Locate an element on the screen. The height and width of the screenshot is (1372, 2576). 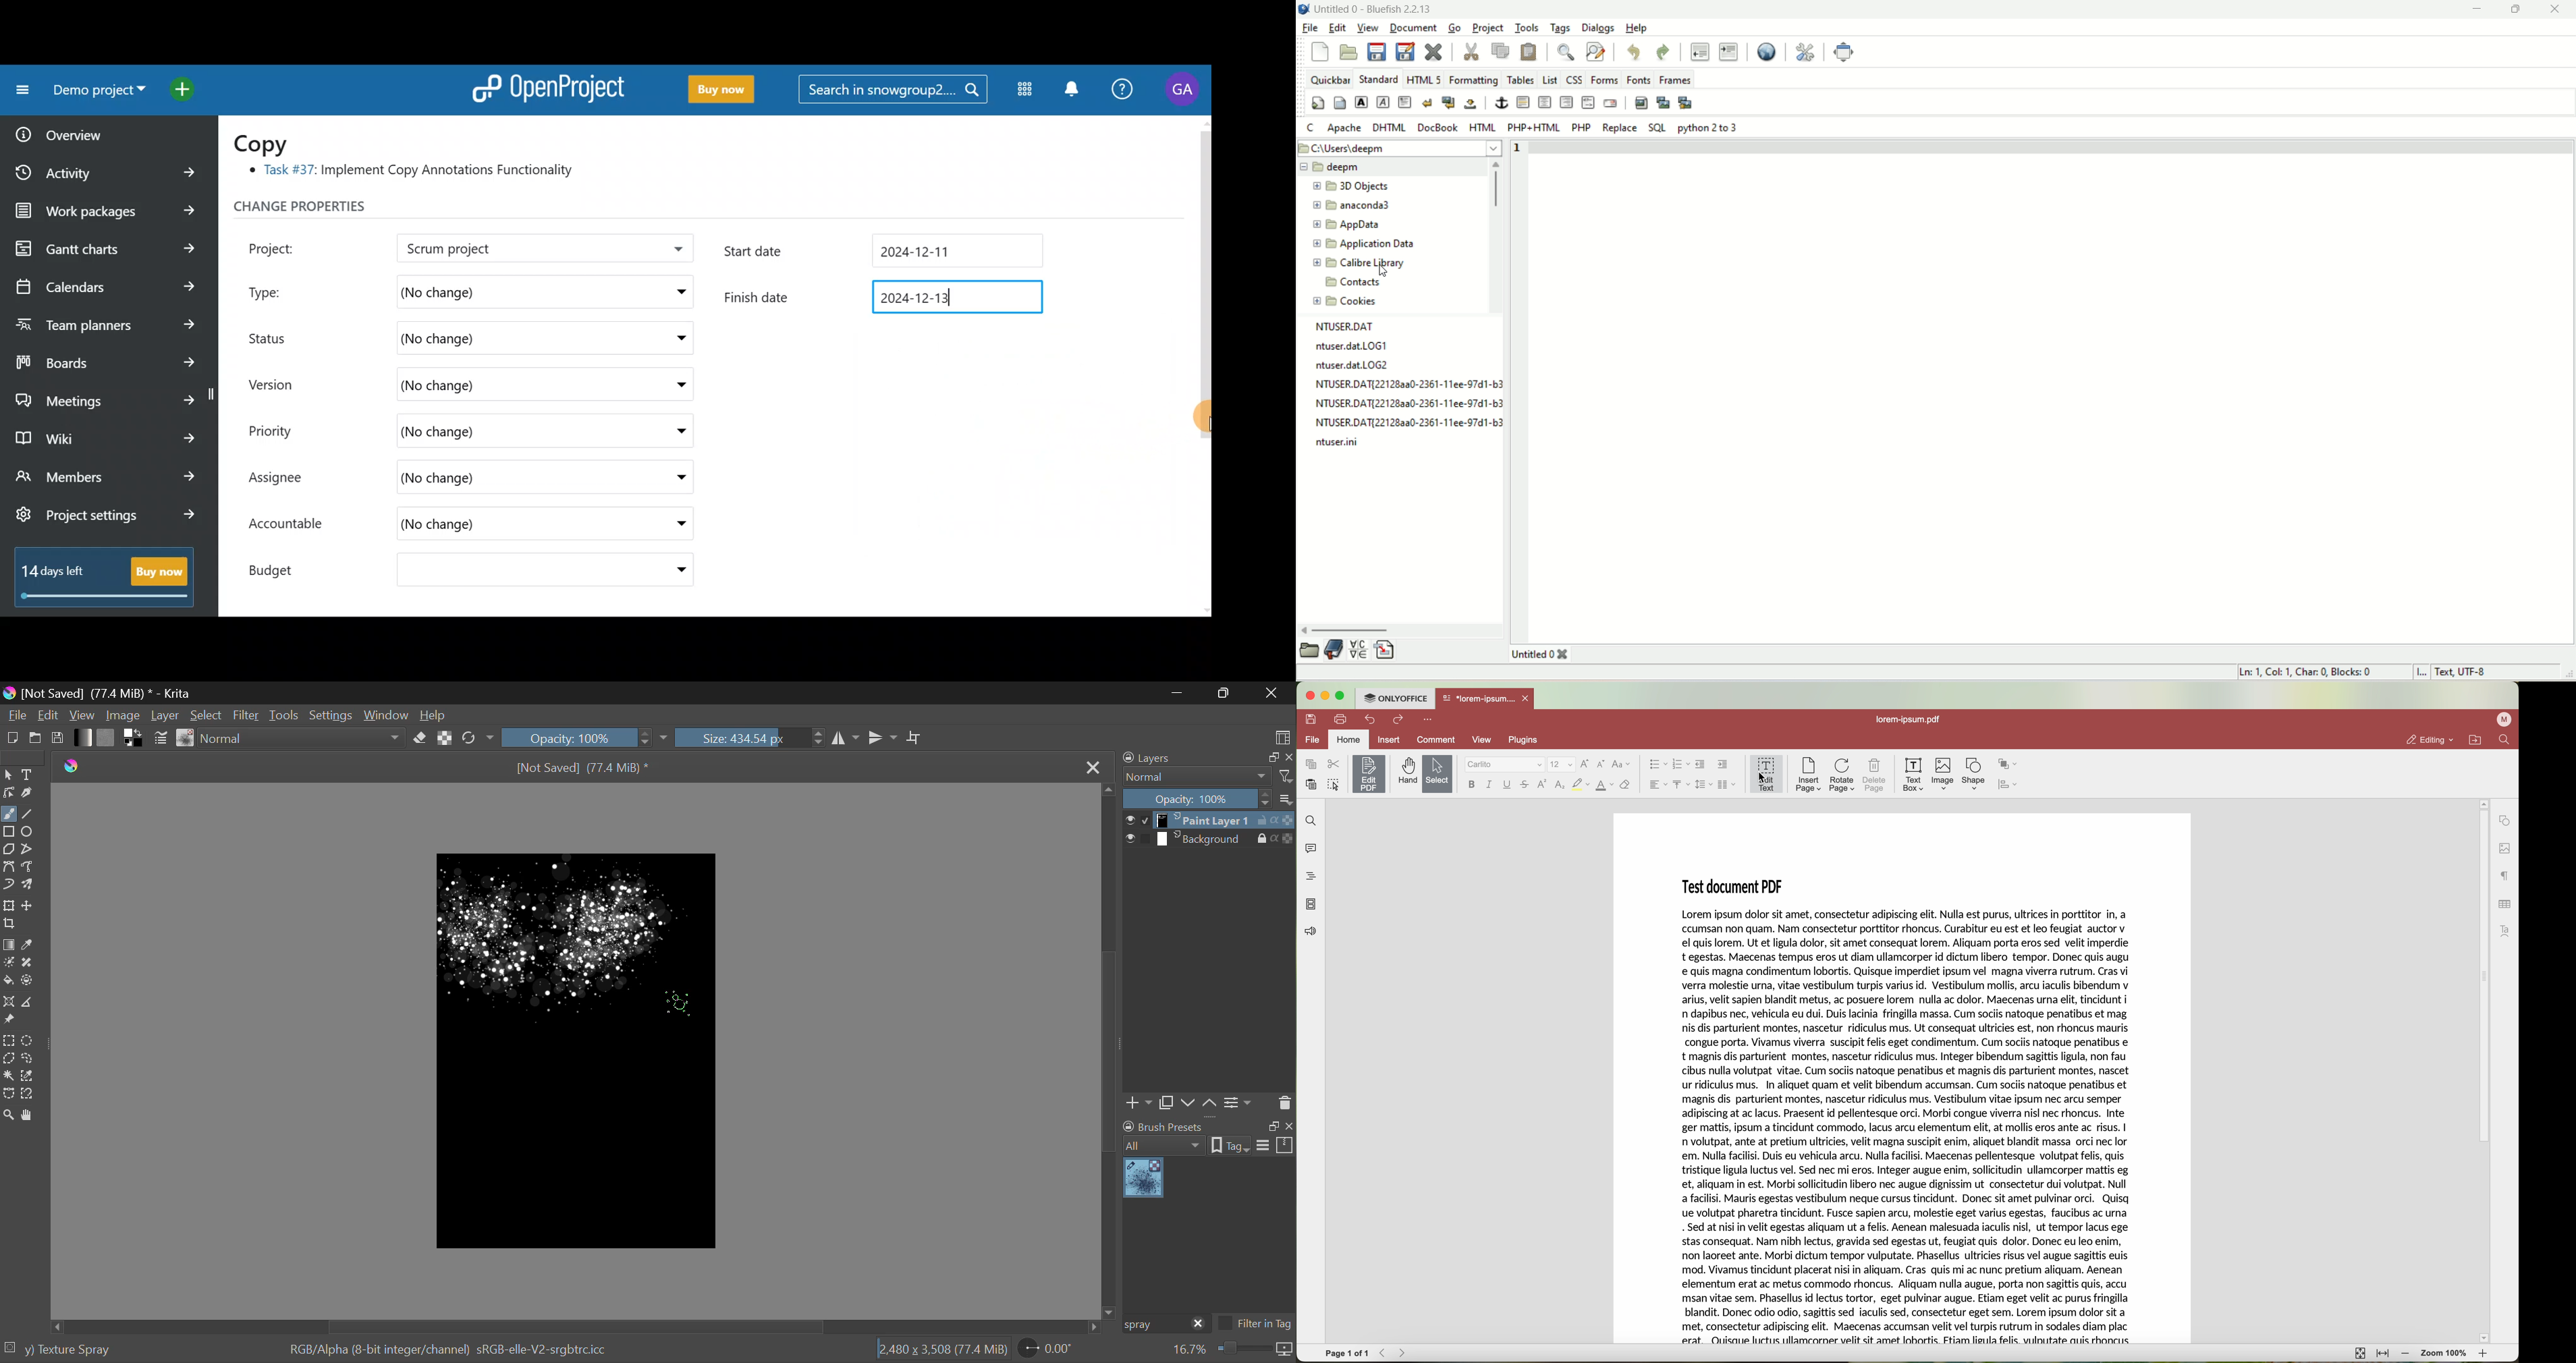
paragraph settings is located at coordinates (2506, 875).